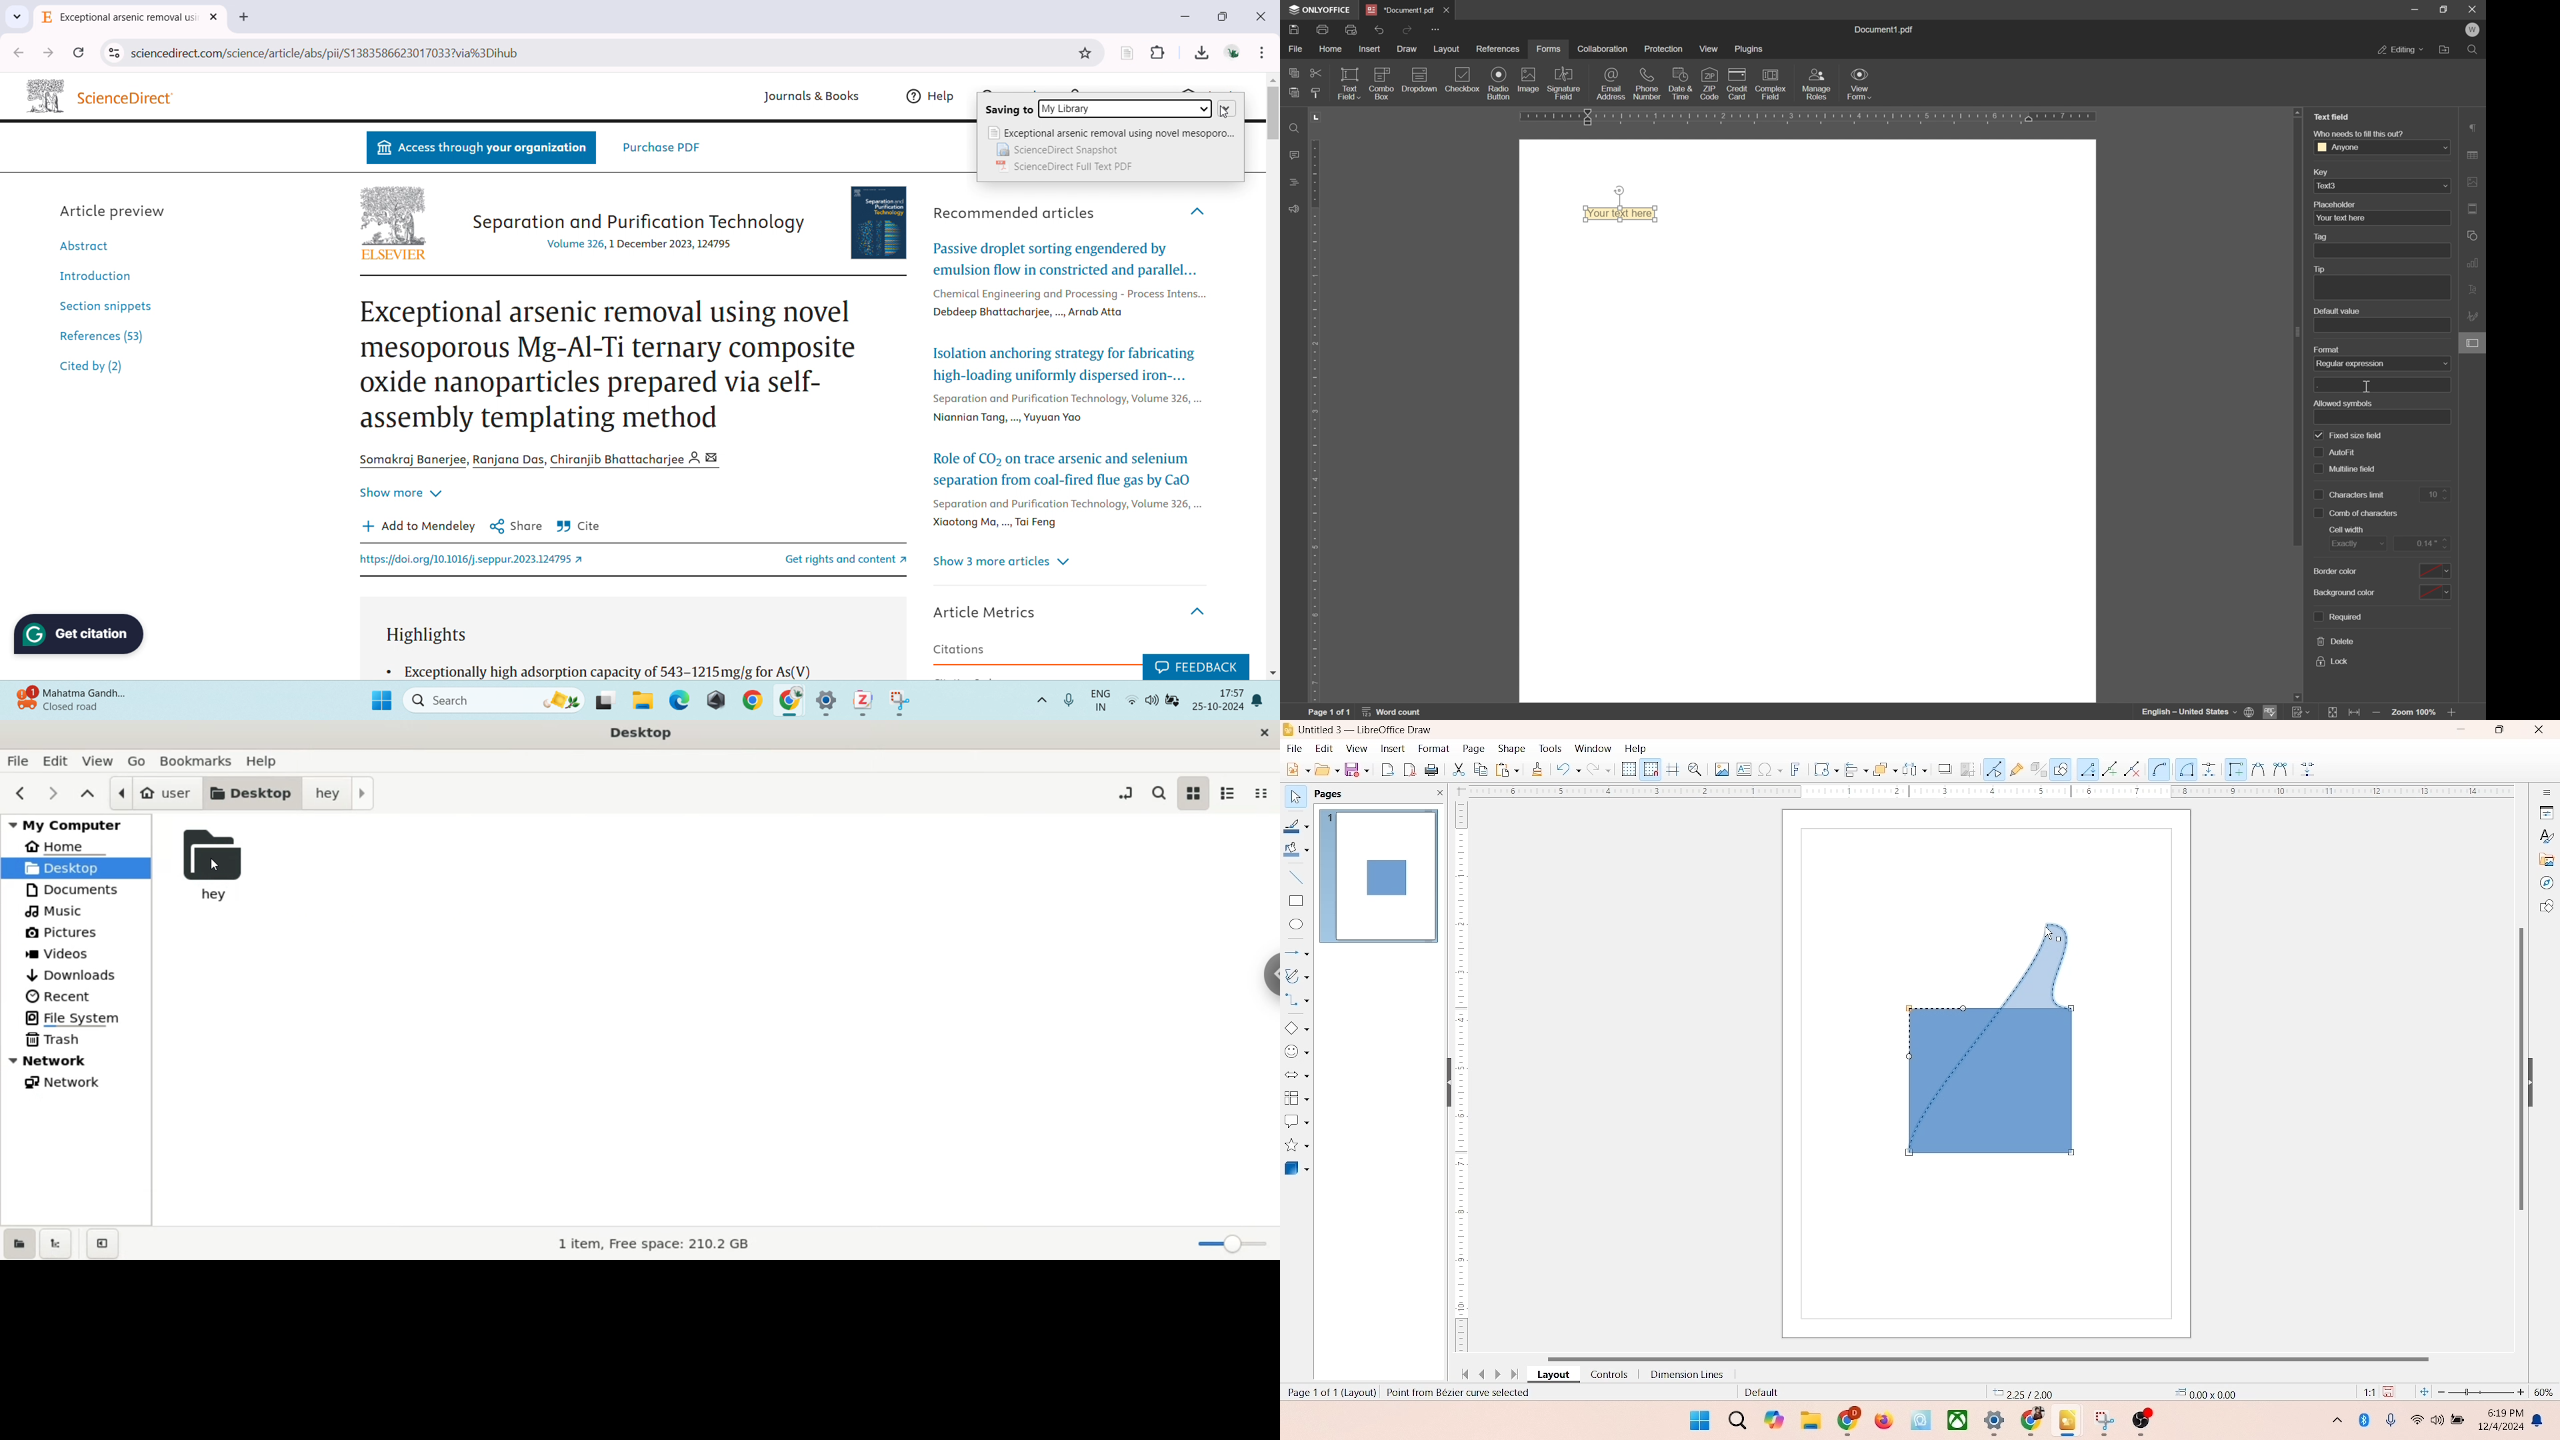 The height and width of the screenshot is (1456, 2576). I want to click on who needs to fill this out?, so click(2358, 132).